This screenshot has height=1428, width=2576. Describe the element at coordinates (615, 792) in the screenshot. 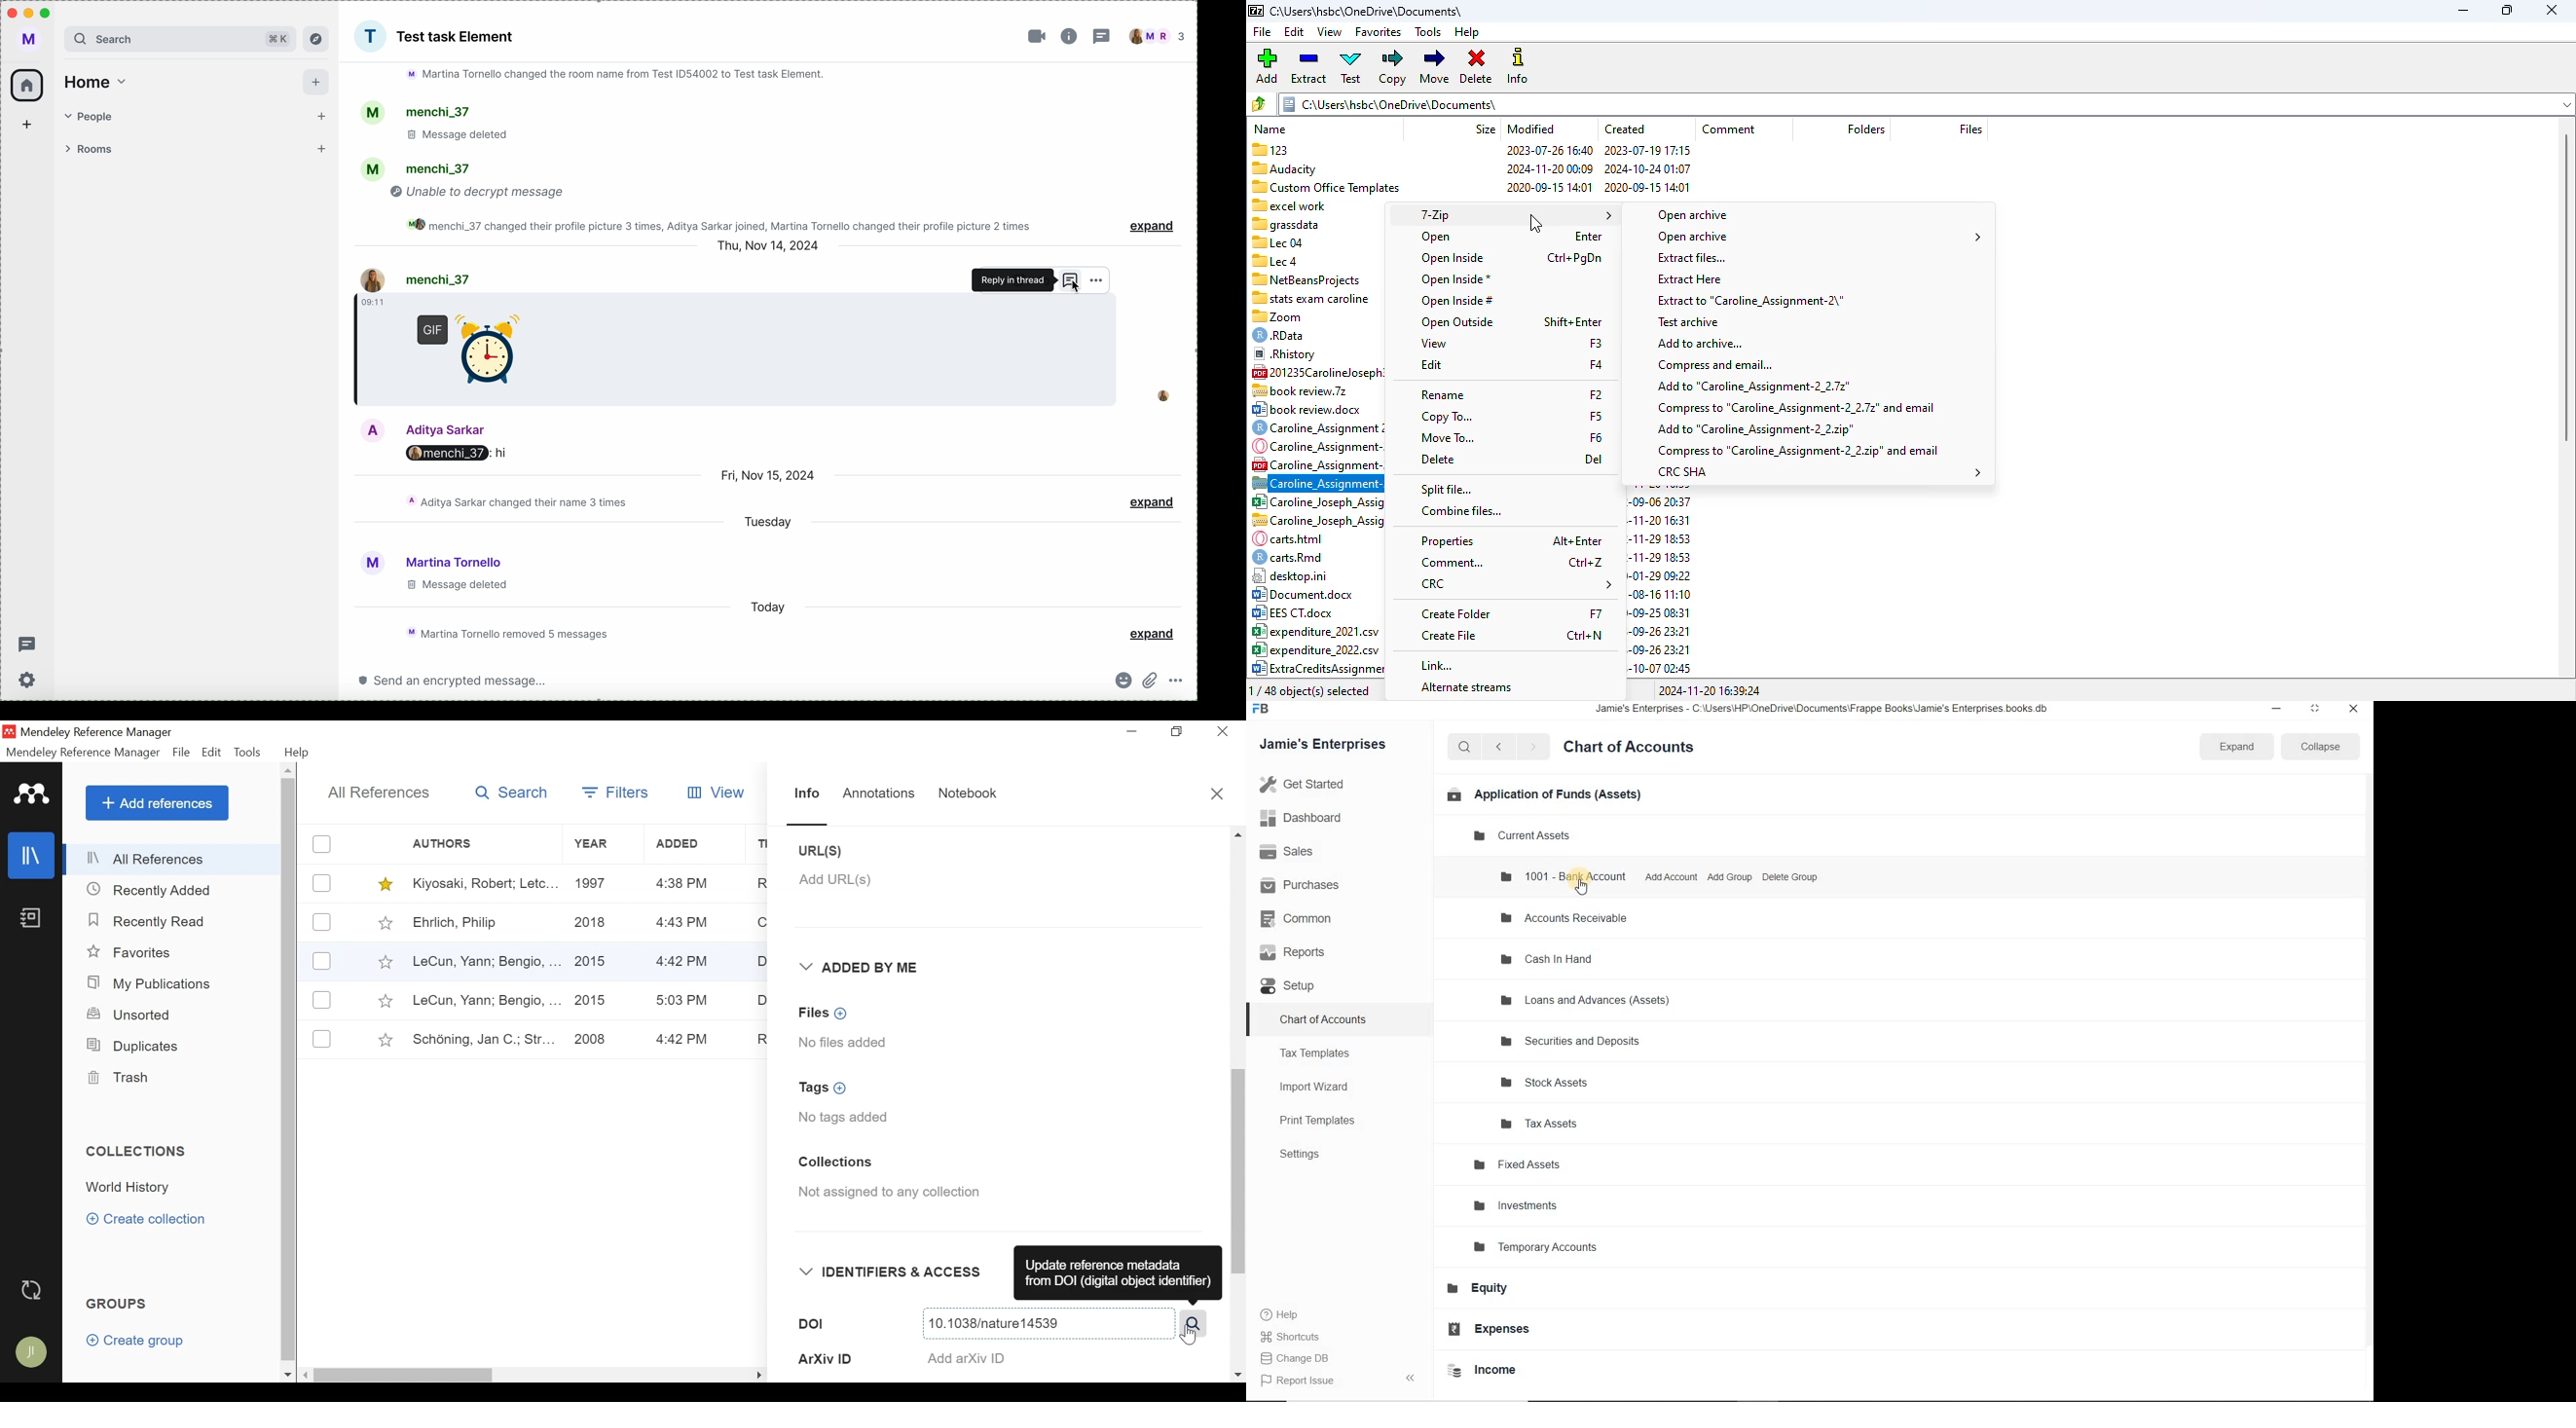

I see `Filters` at that location.